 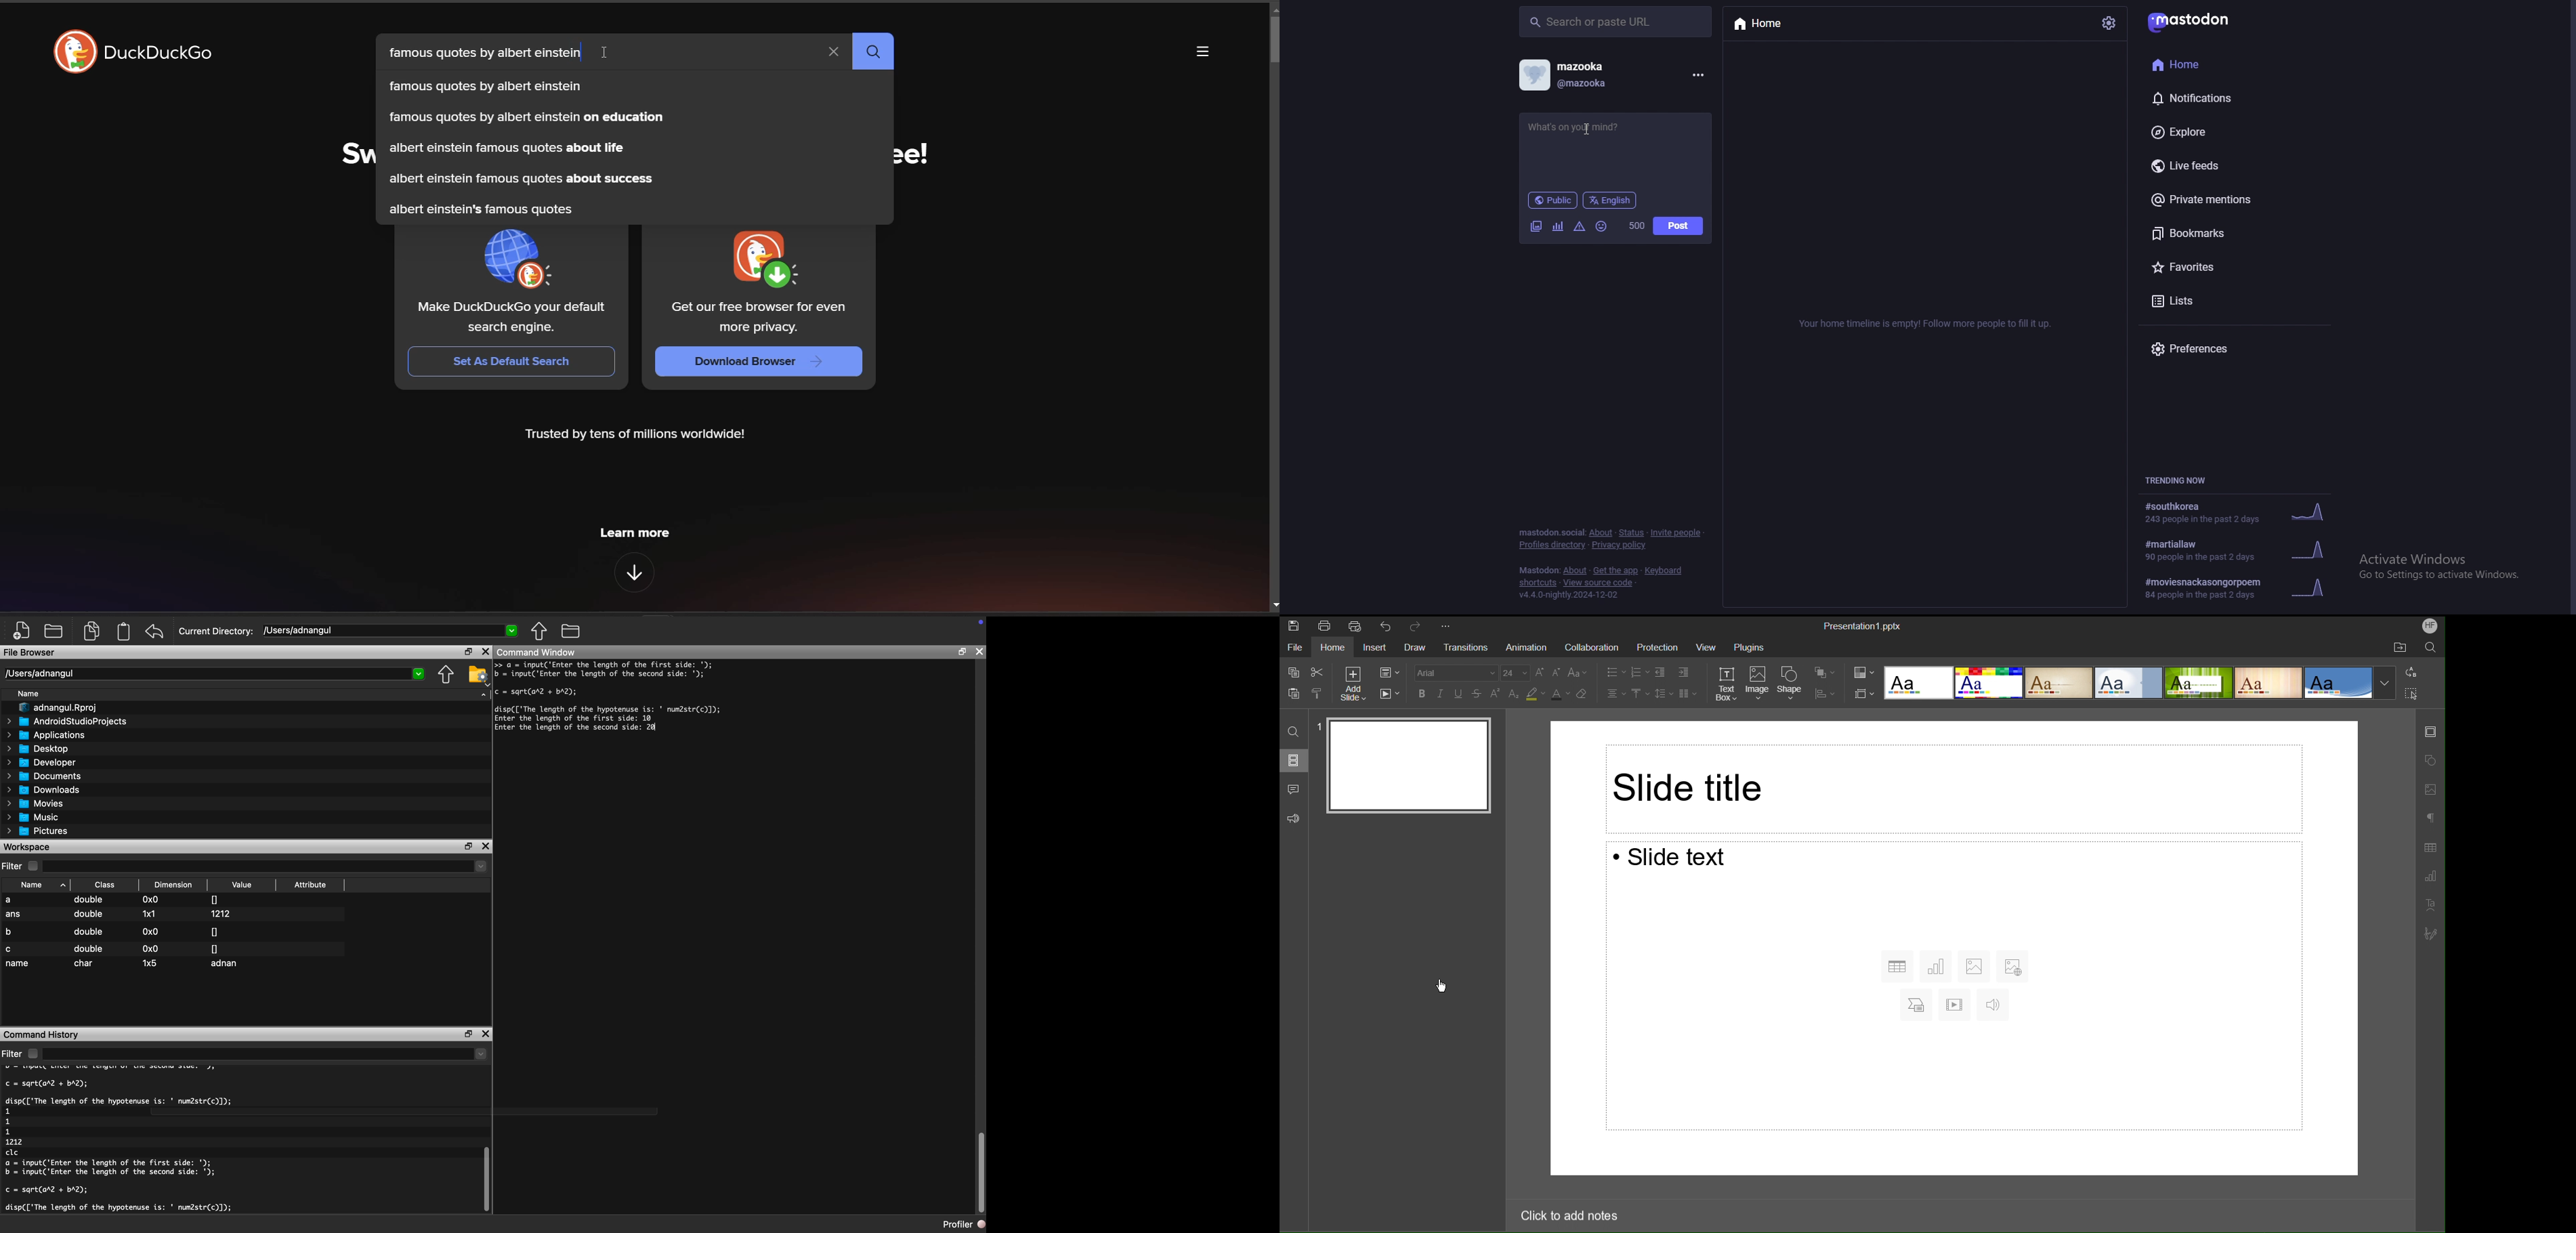 I want to click on Undo, so click(x=1386, y=627).